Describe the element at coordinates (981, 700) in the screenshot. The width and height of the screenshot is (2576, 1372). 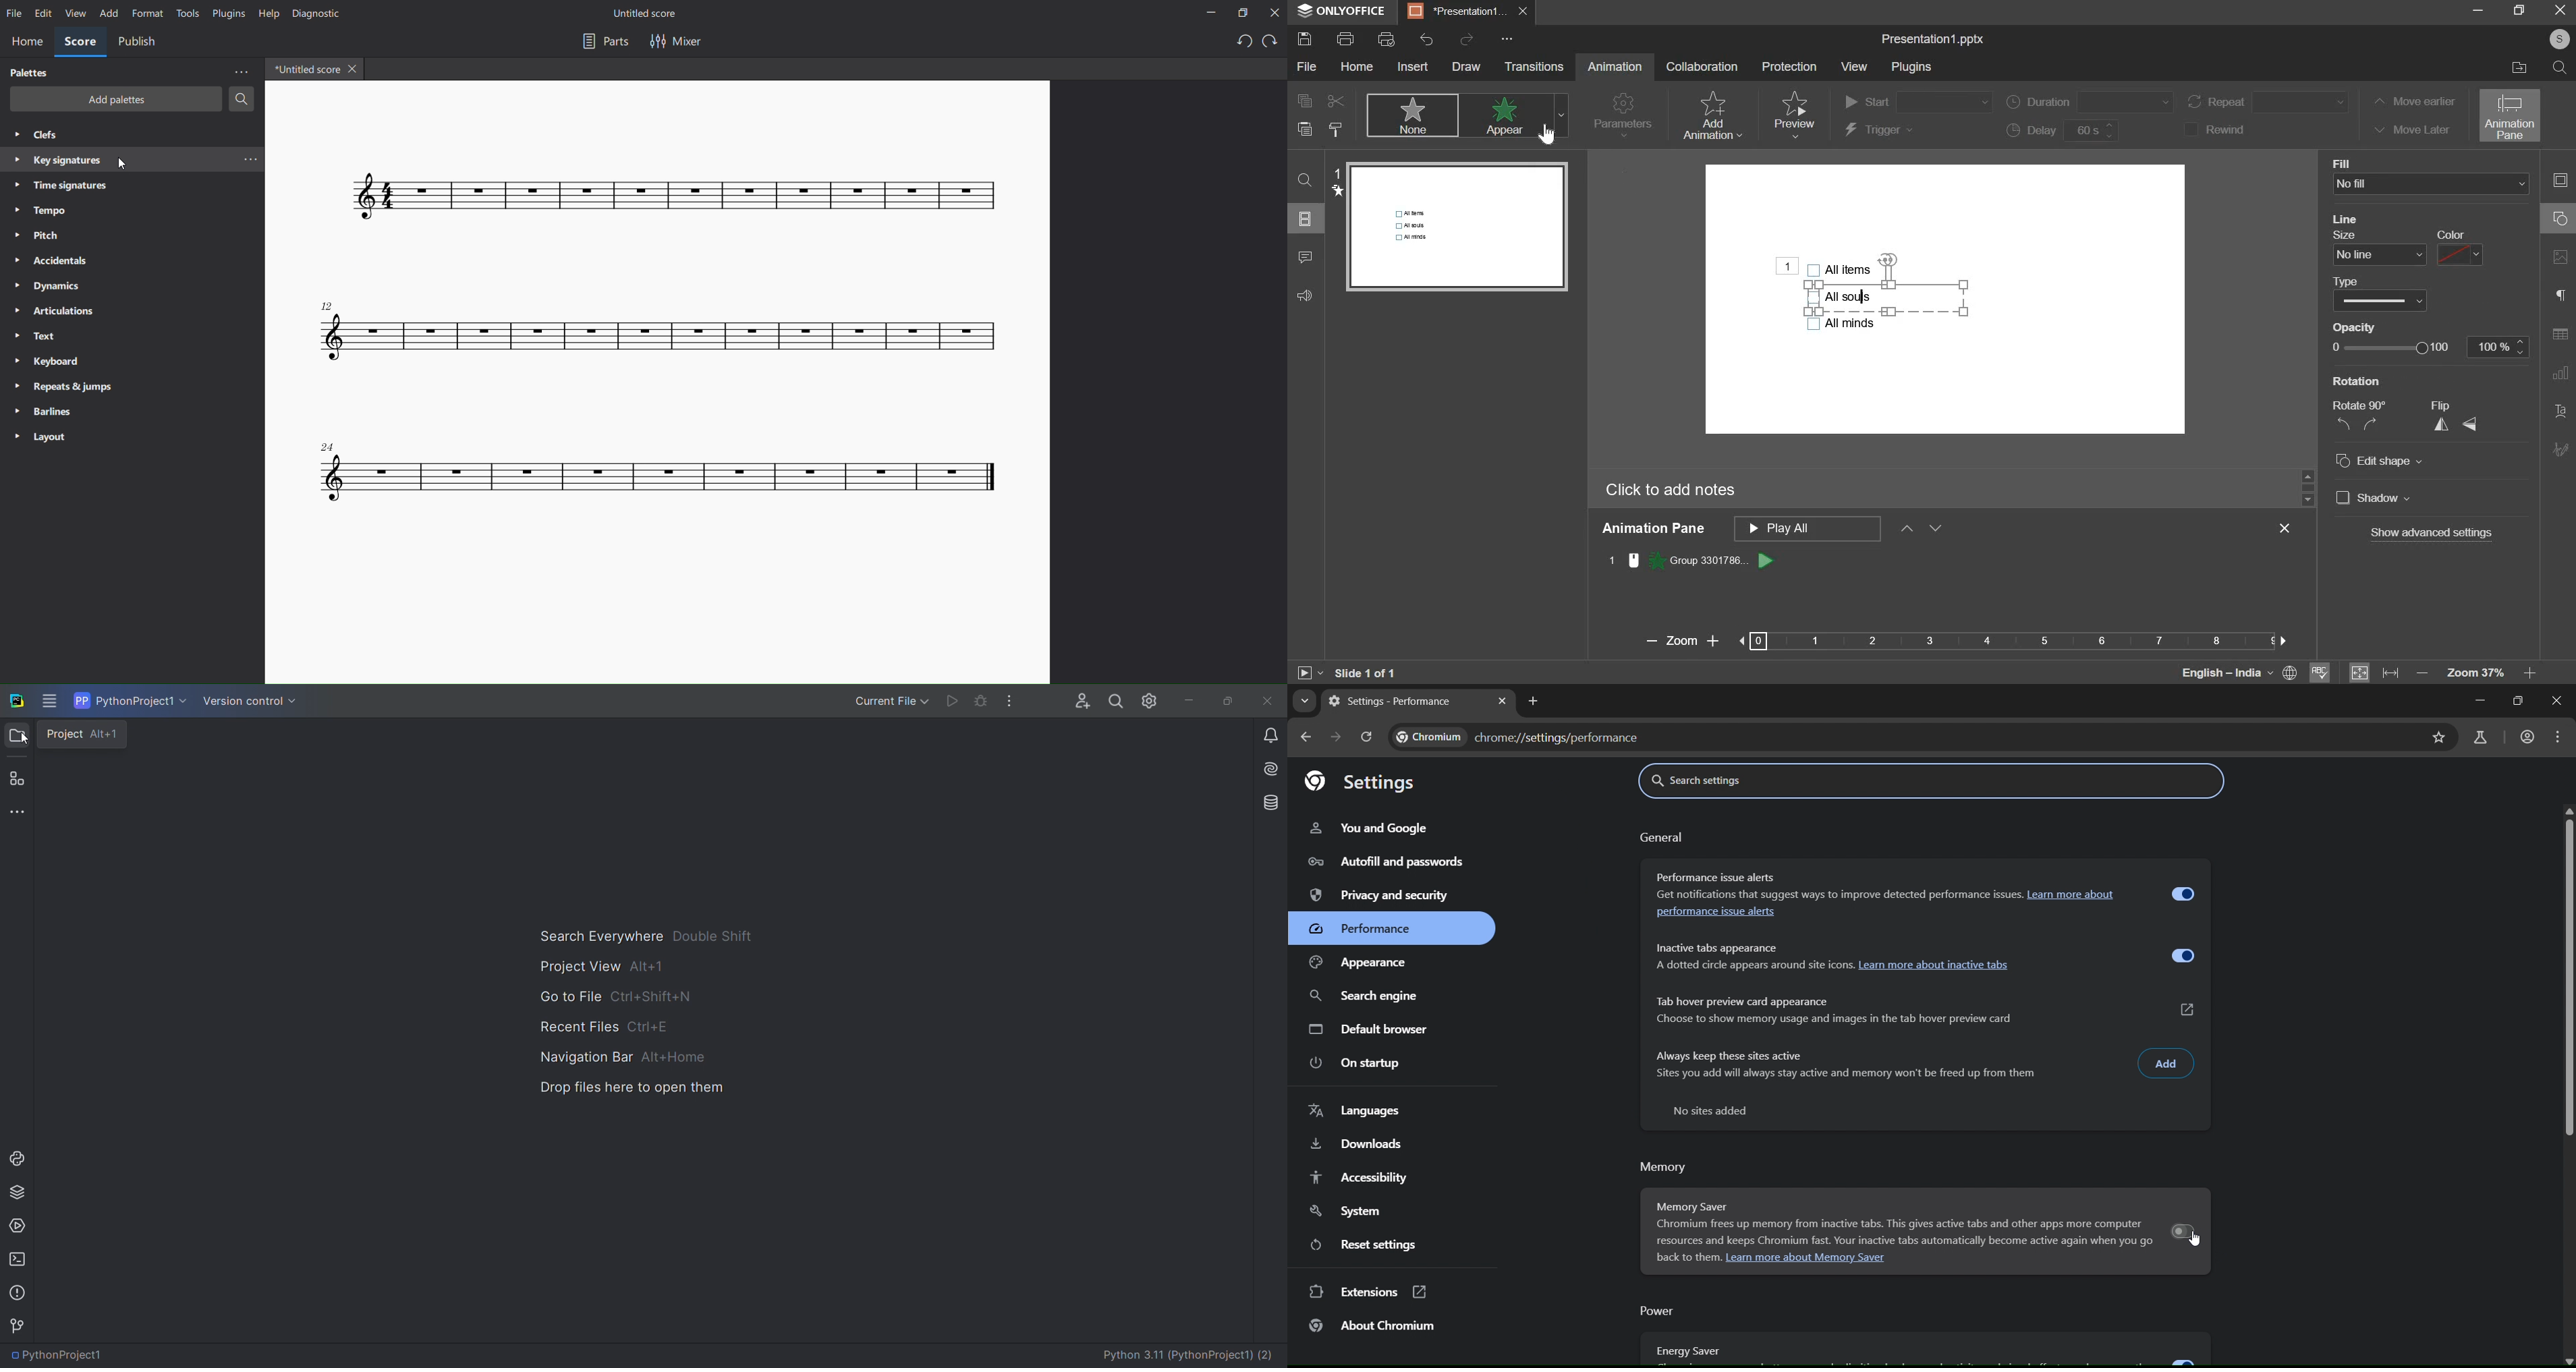
I see `debug` at that location.